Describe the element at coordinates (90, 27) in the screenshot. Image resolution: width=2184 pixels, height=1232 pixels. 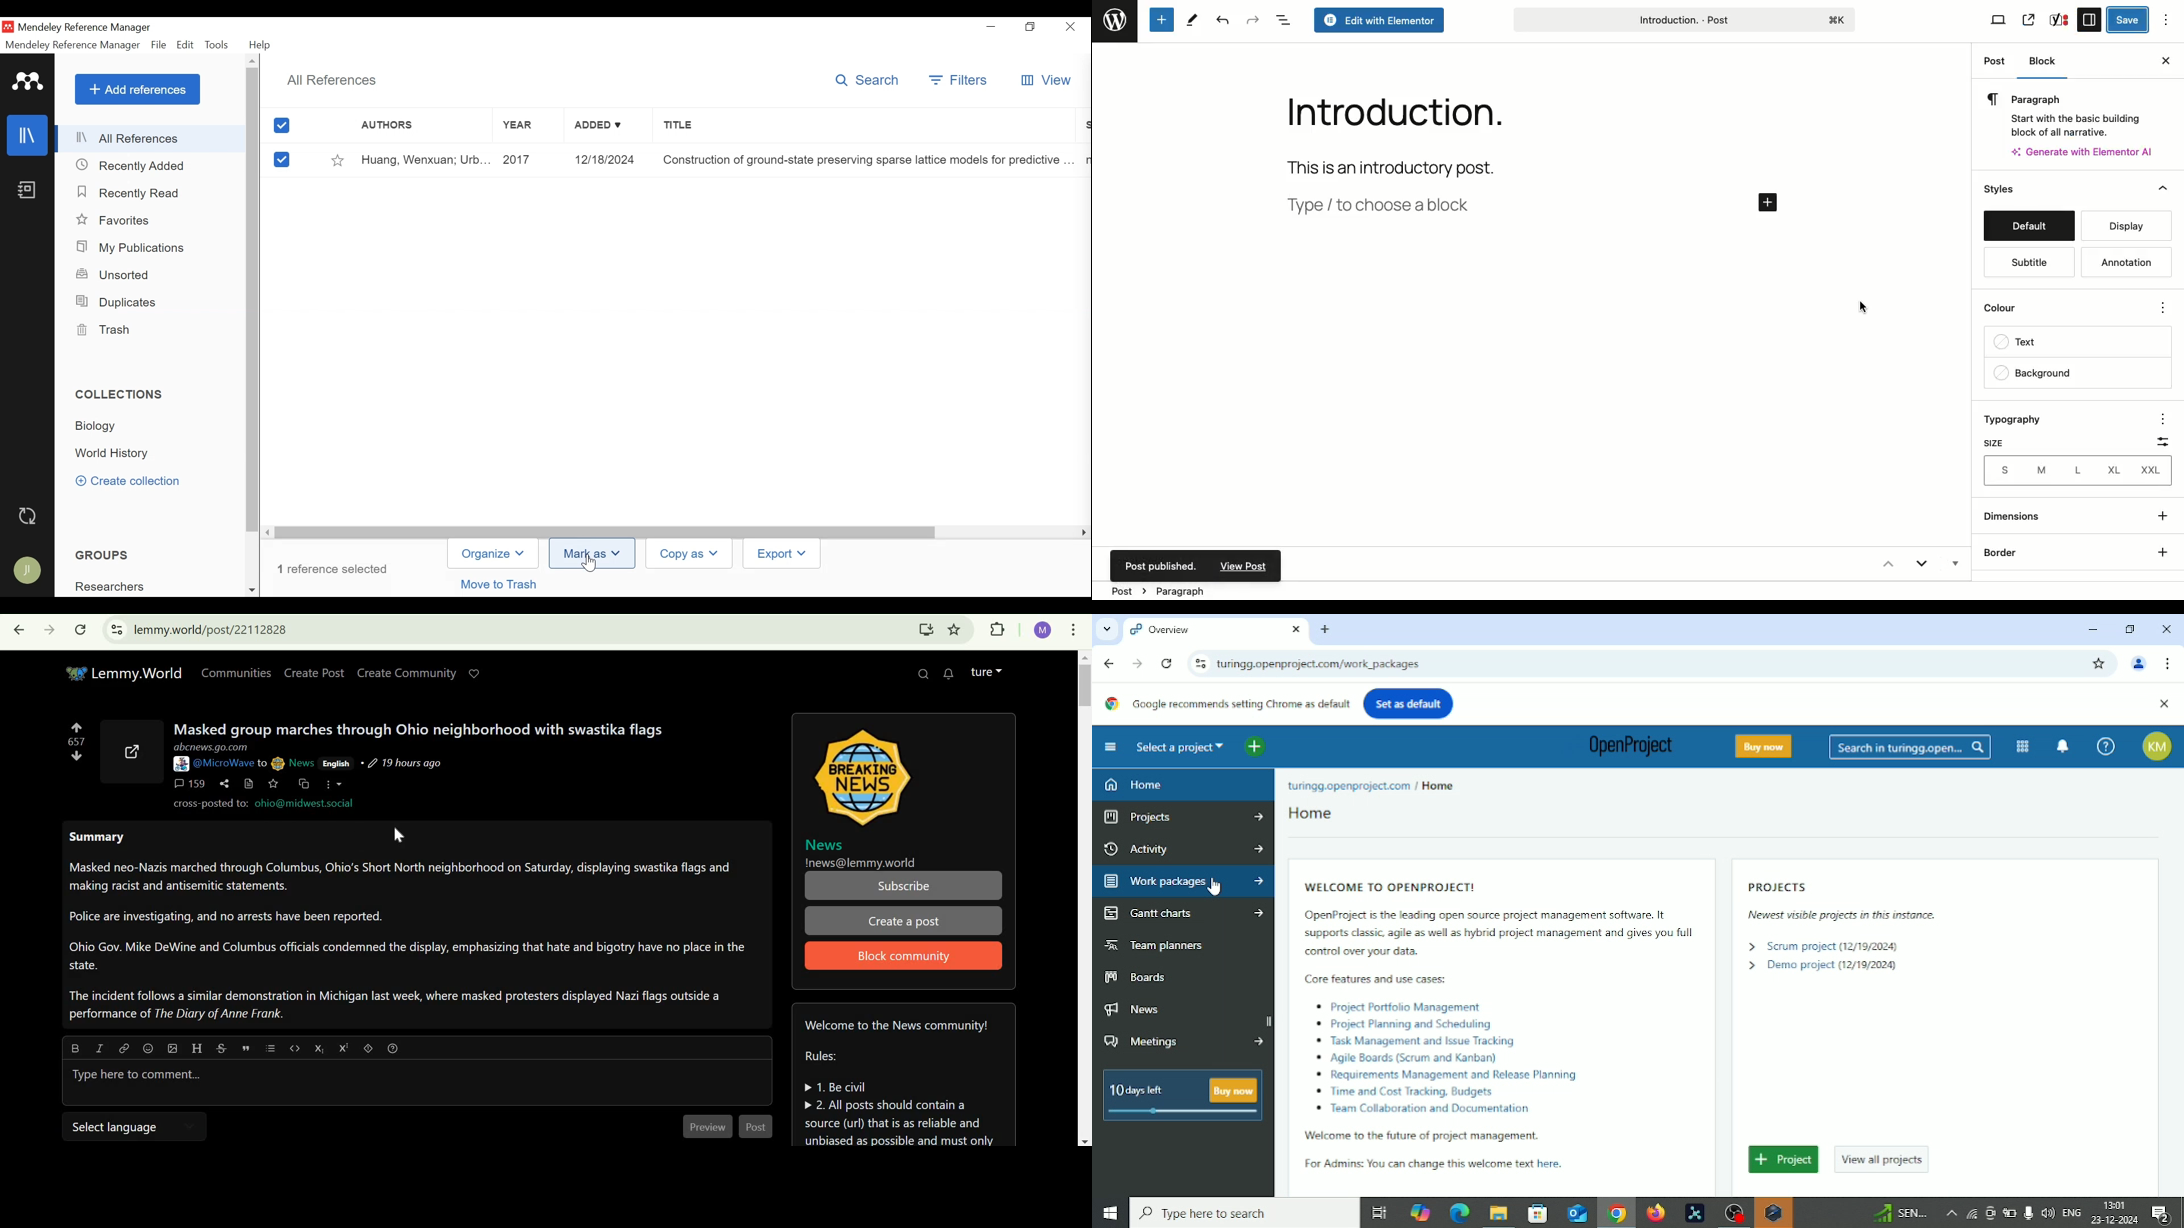
I see `Mendeley Reference Manager` at that location.